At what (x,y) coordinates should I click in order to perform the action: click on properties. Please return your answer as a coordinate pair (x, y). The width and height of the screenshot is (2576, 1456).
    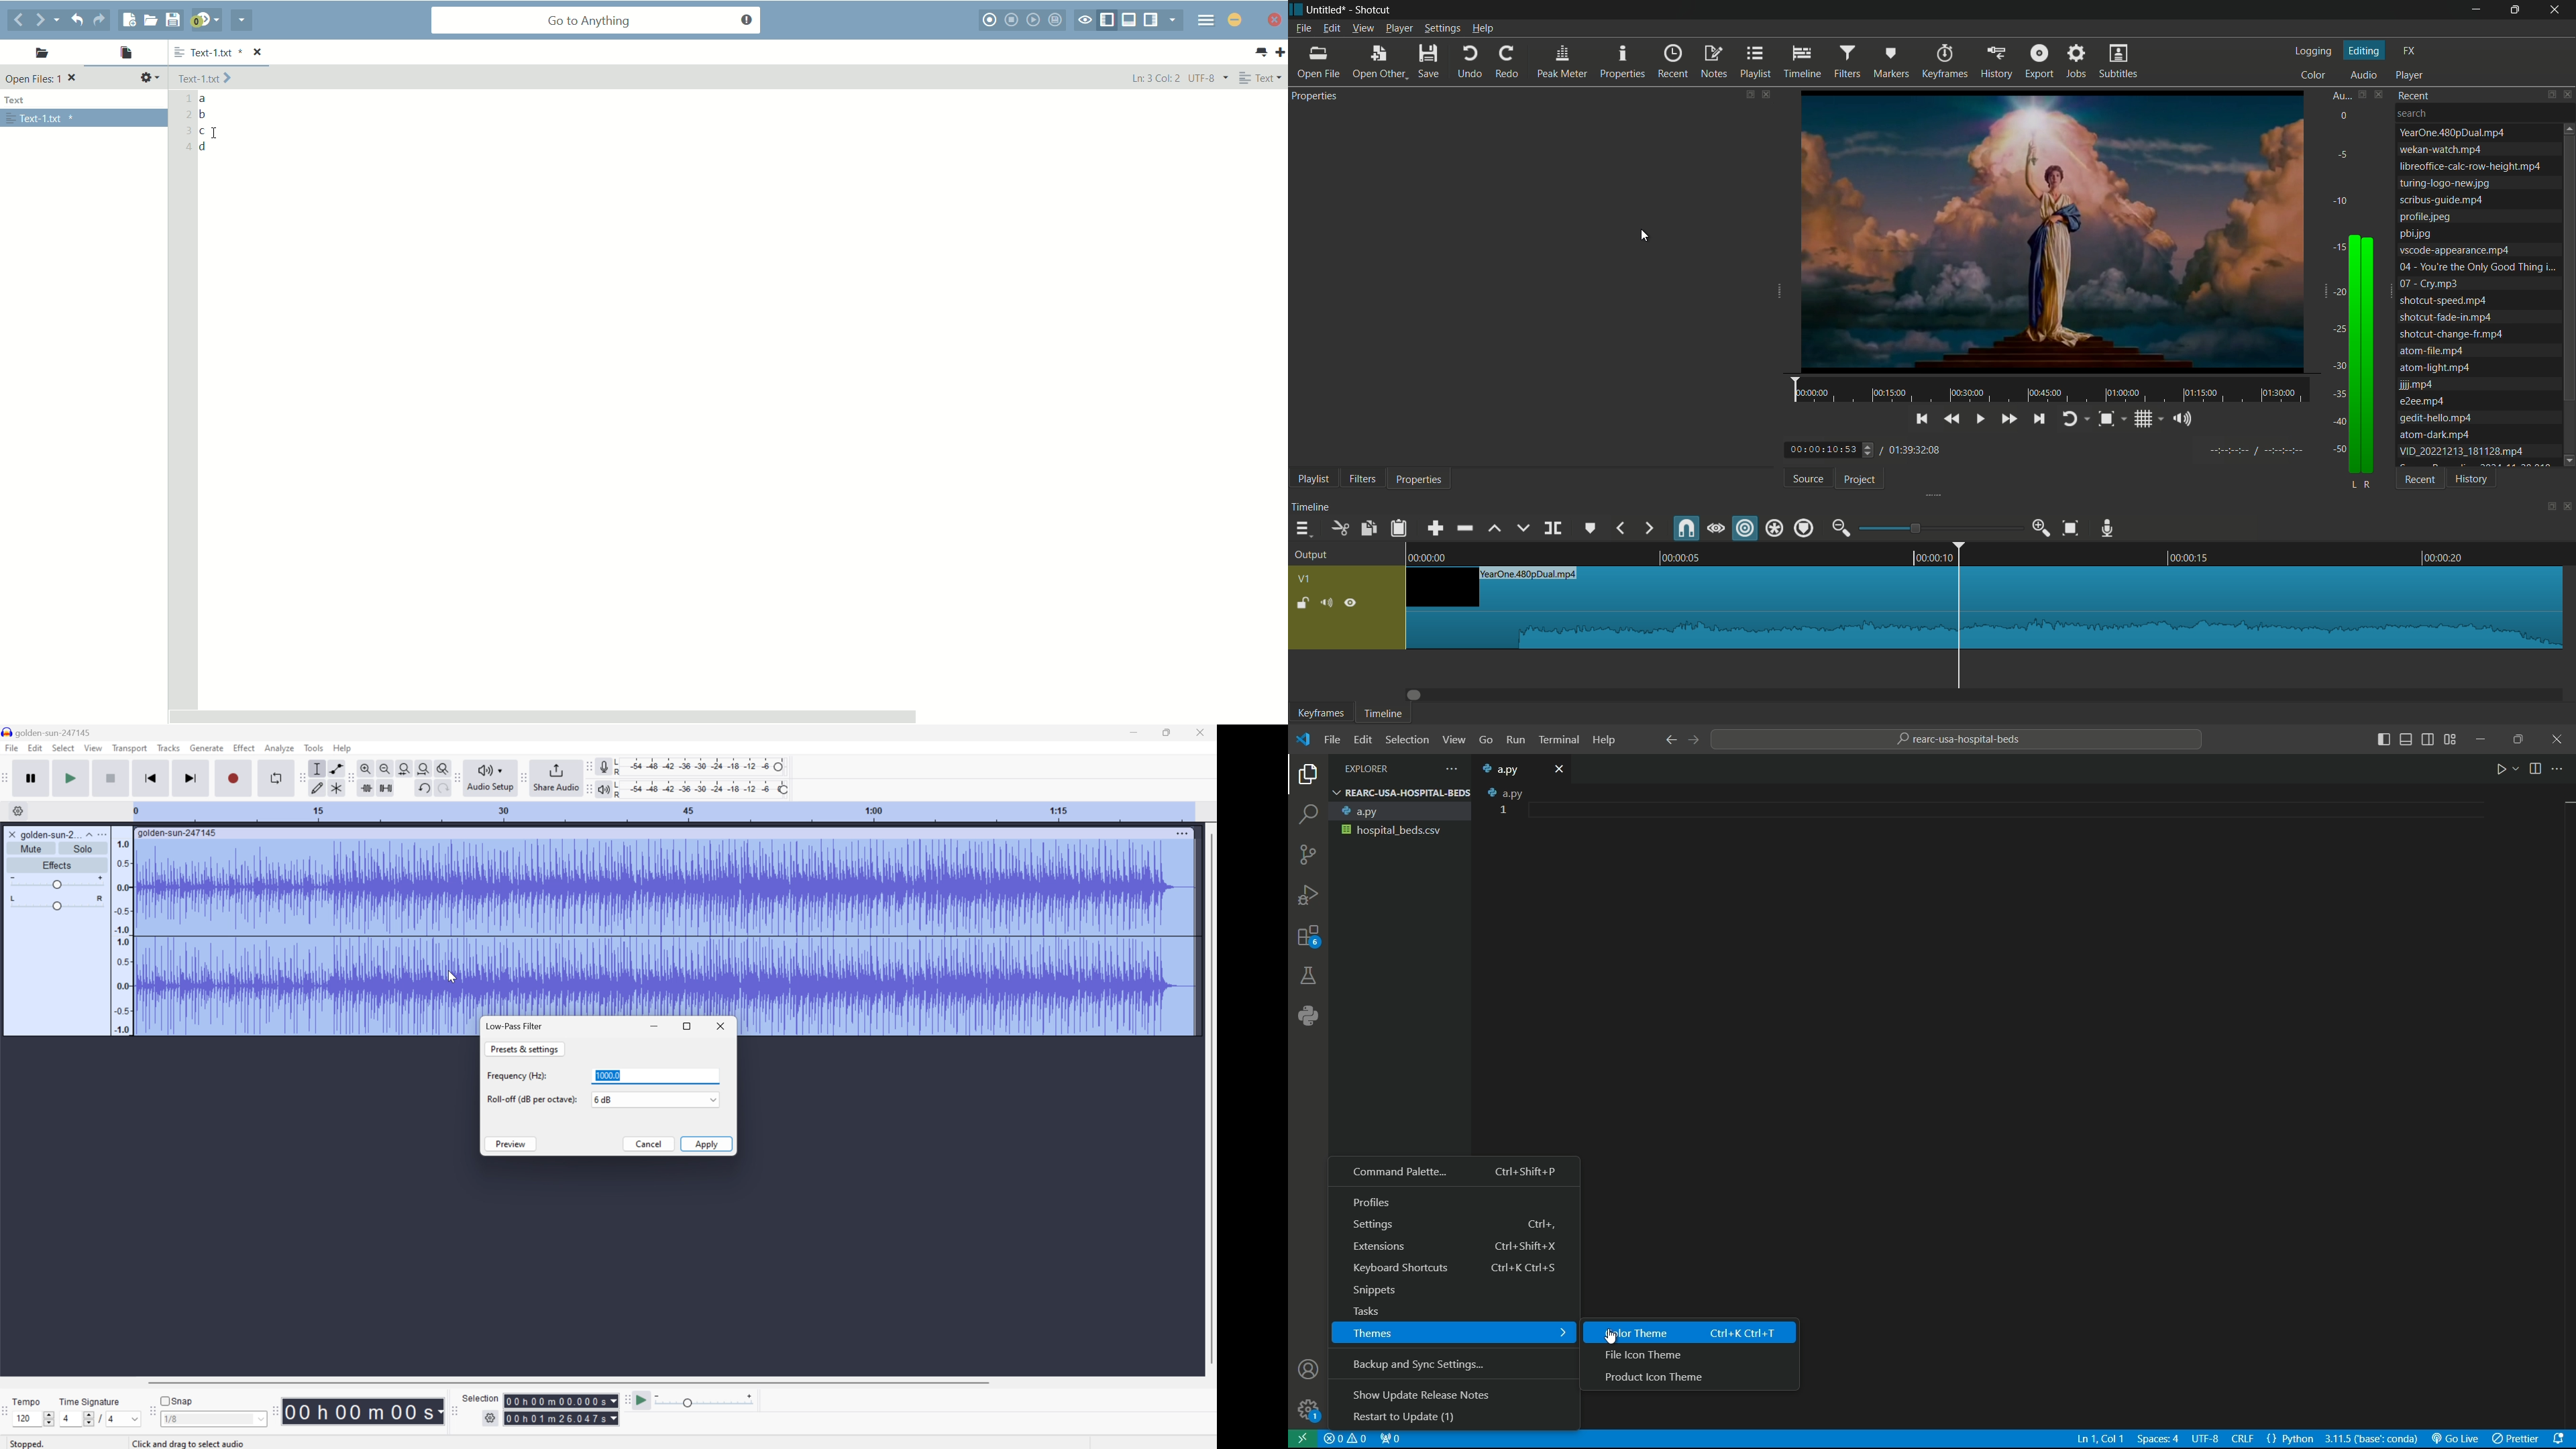
    Looking at the image, I should click on (1313, 97).